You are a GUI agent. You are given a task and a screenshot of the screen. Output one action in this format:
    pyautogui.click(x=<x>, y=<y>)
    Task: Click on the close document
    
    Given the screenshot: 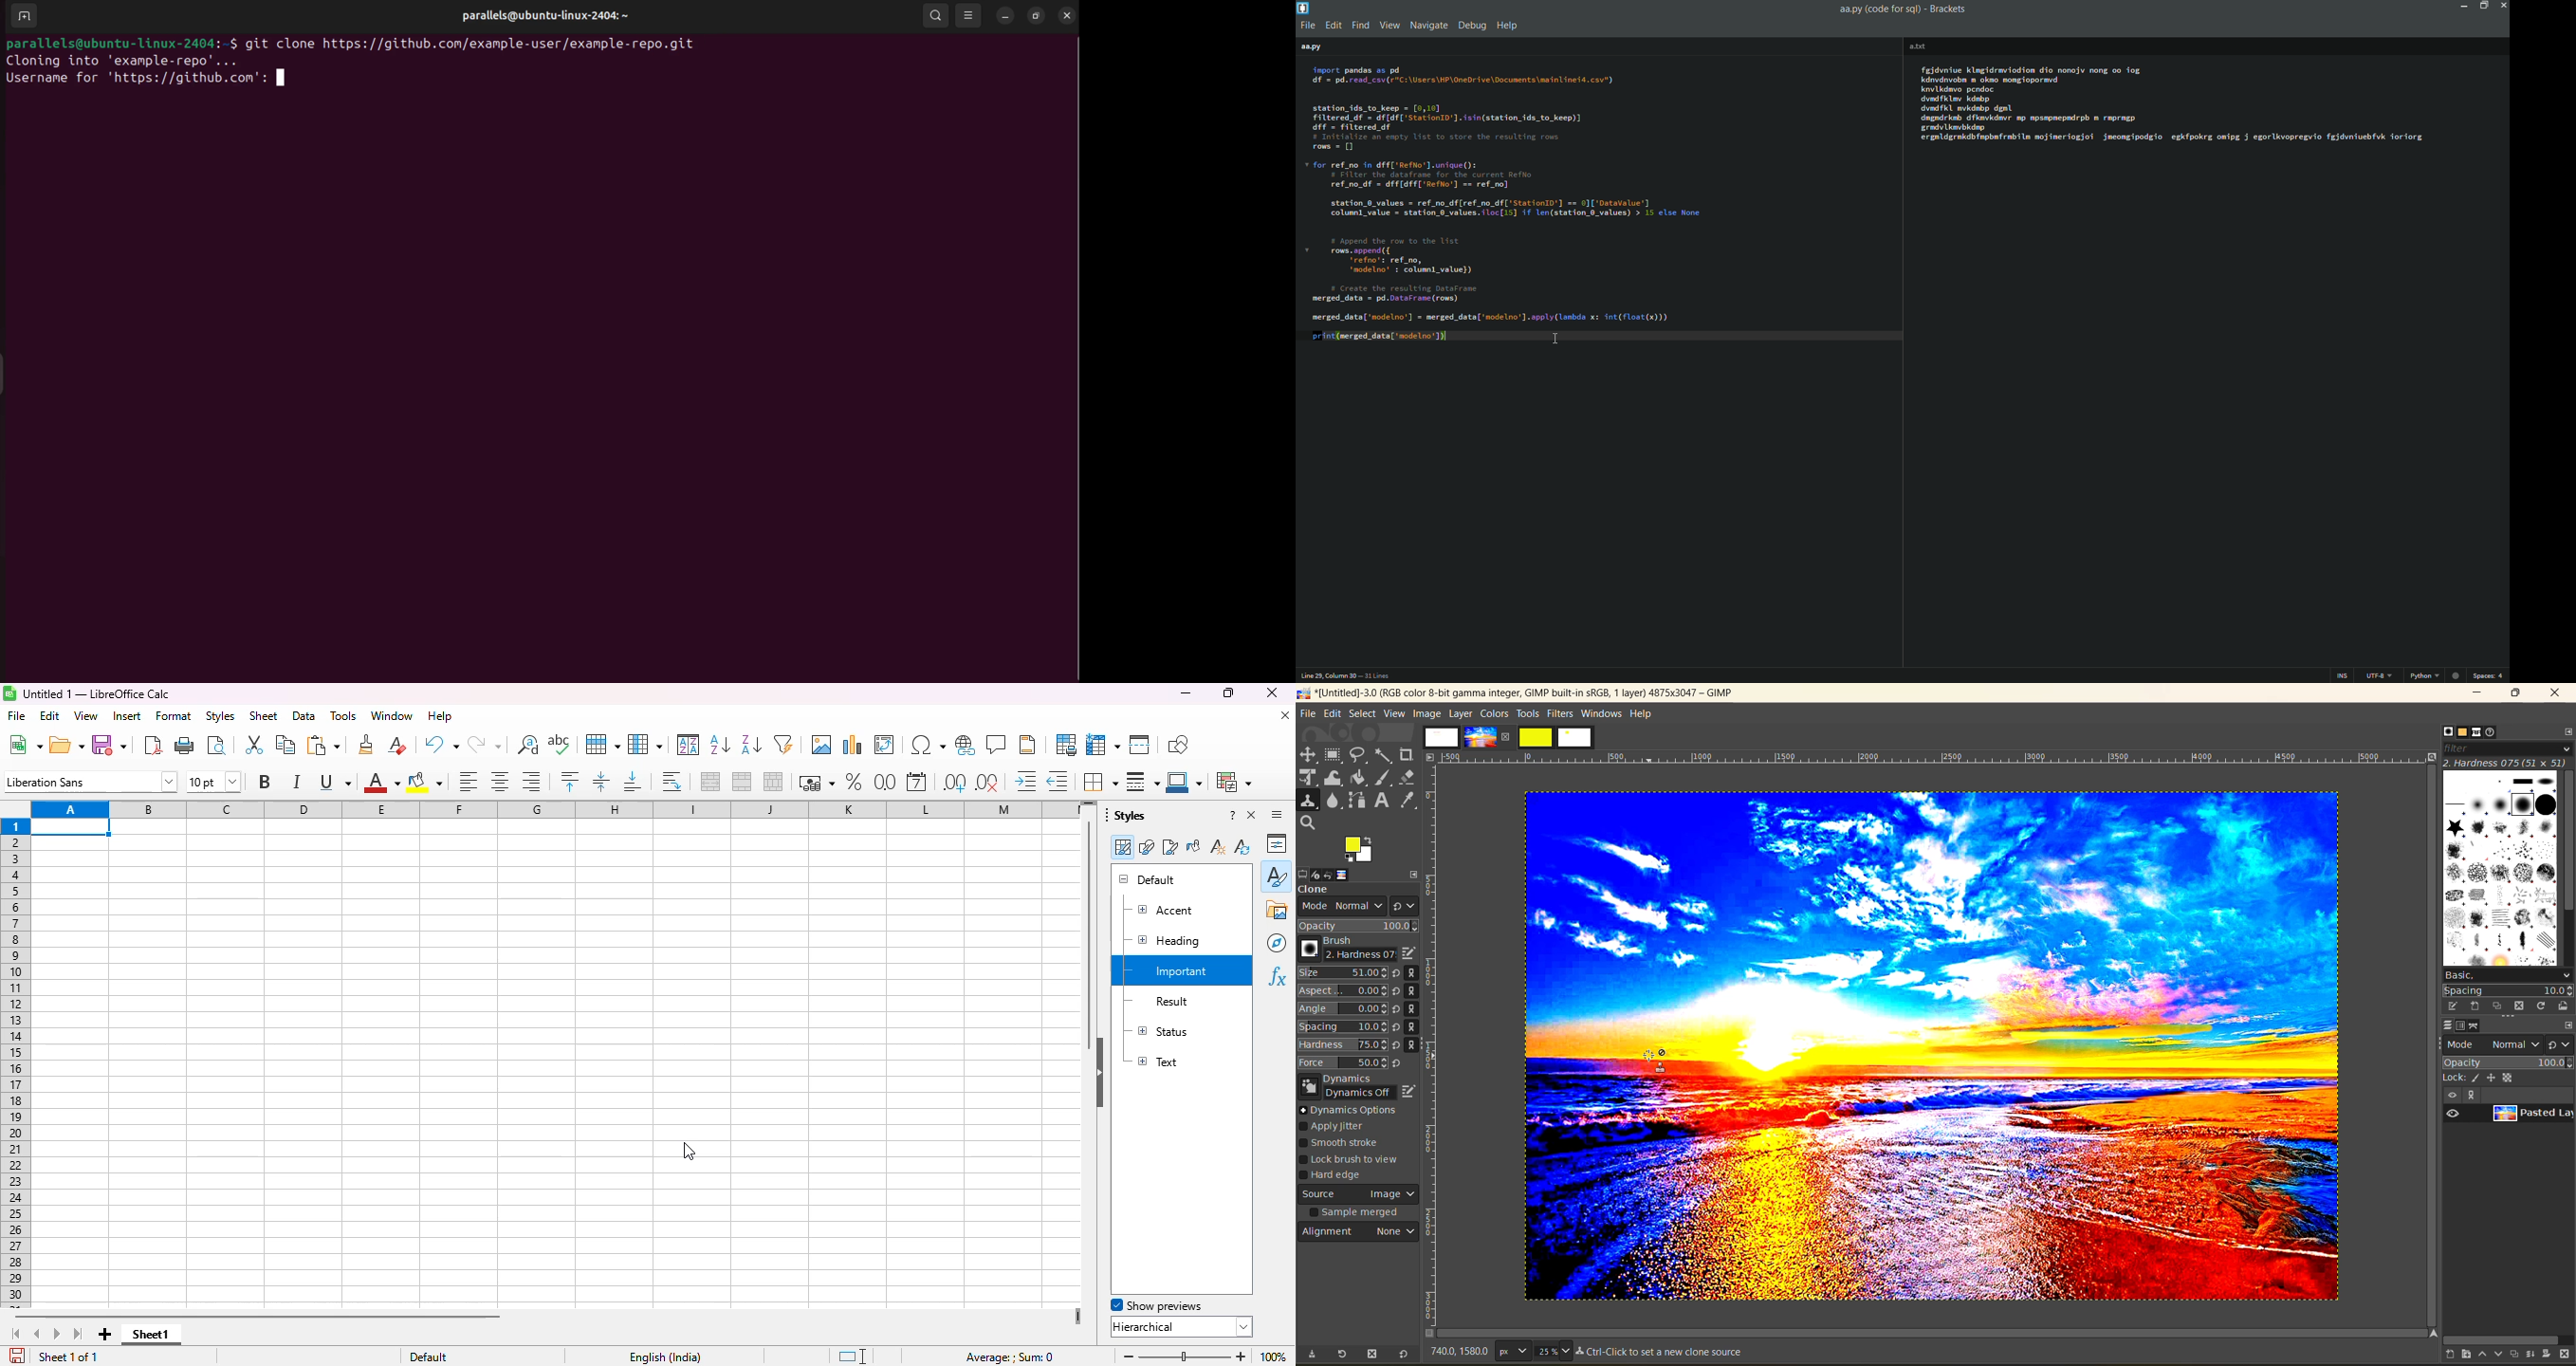 What is the action you would take?
    pyautogui.click(x=1284, y=714)
    